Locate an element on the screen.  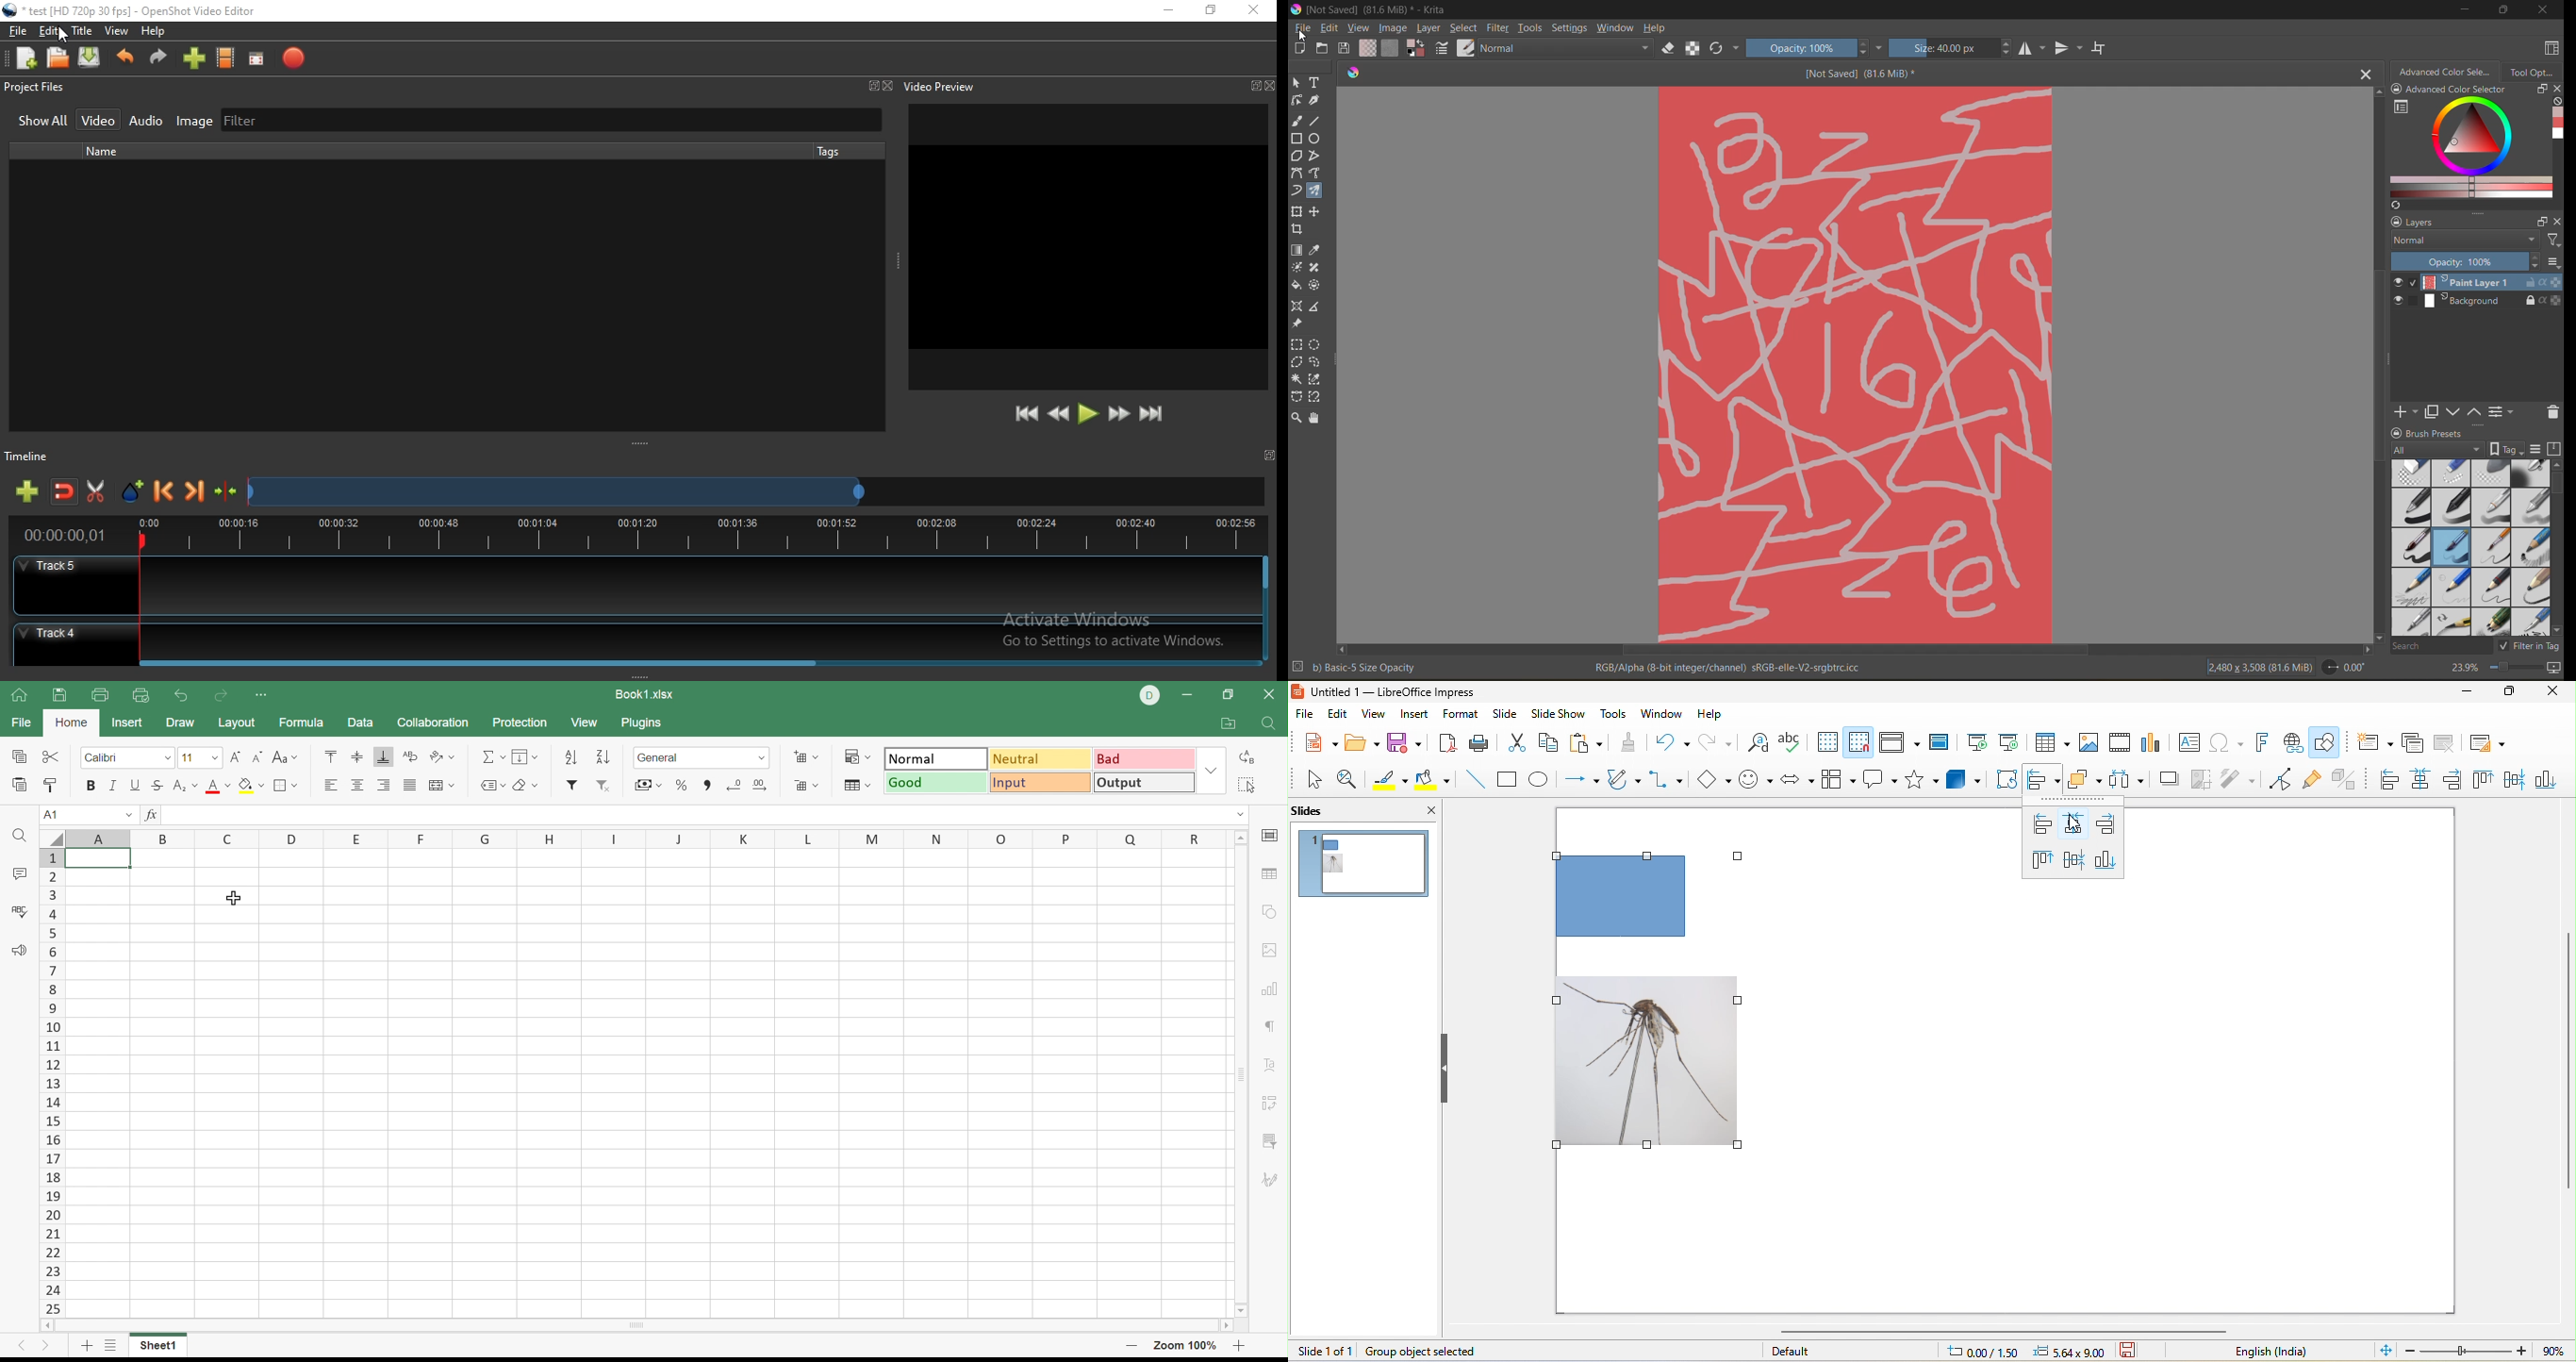
close is located at coordinates (2556, 221).